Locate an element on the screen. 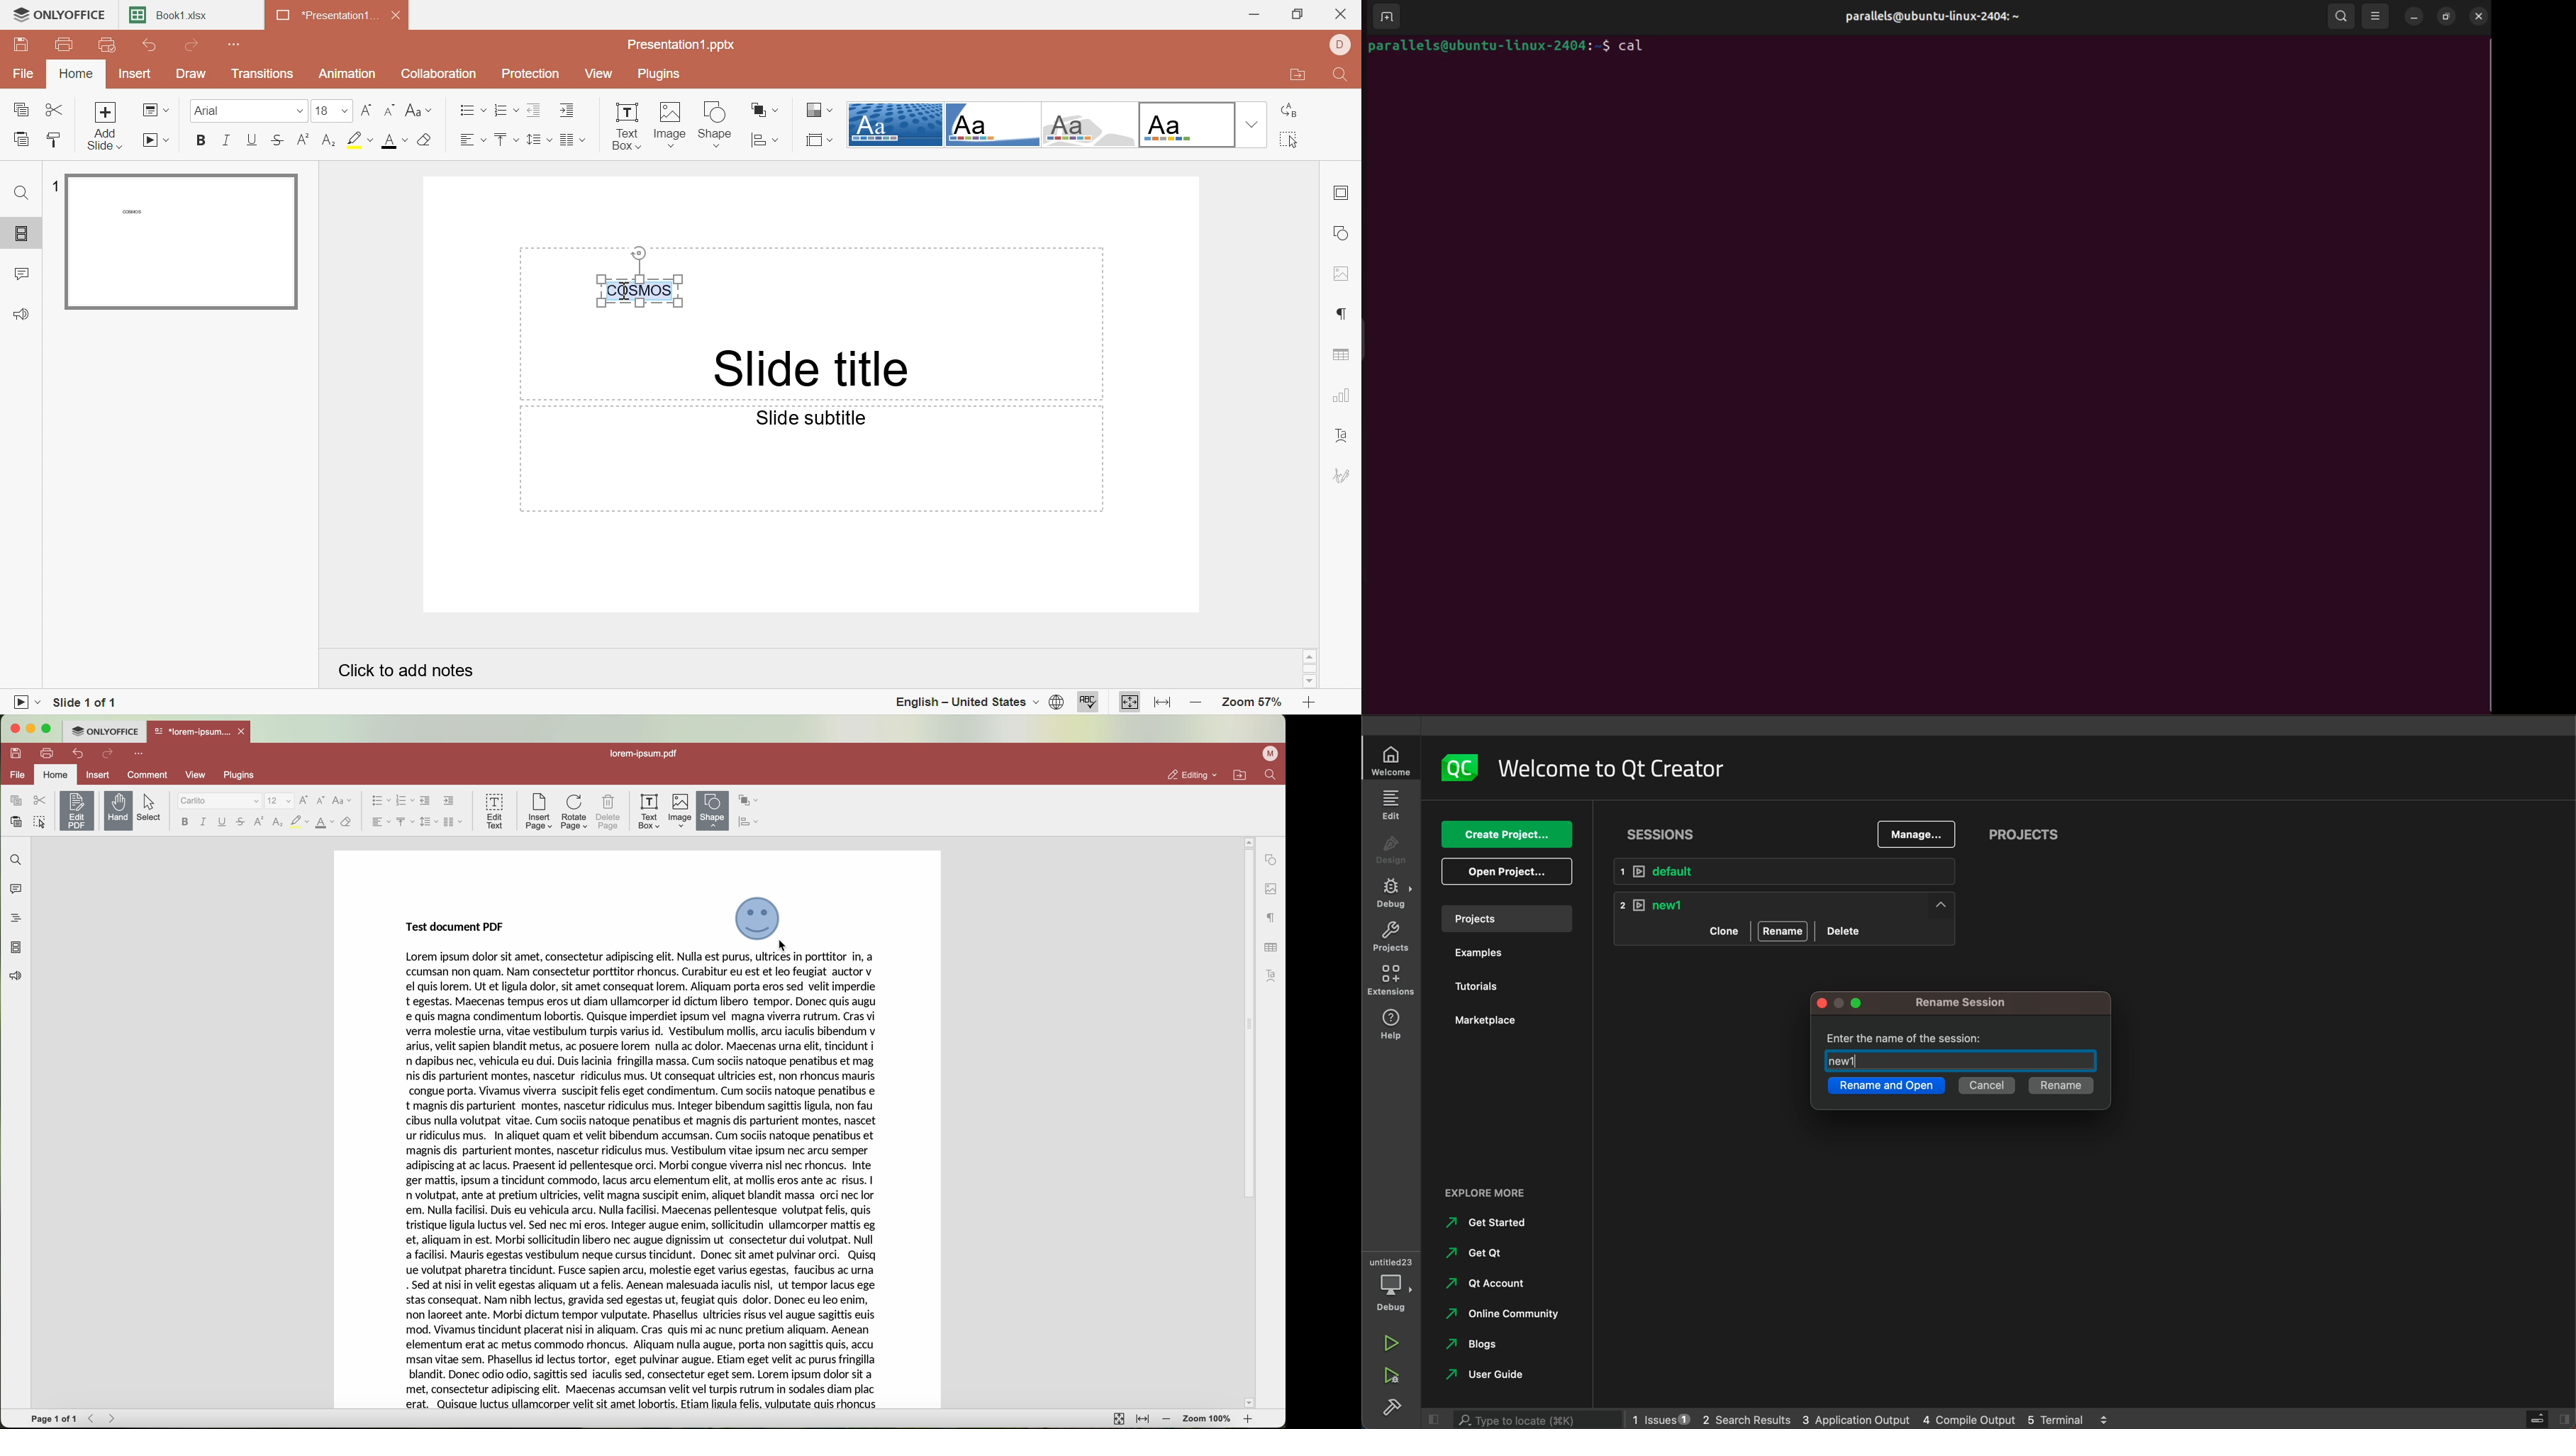 The height and width of the screenshot is (1456, 2576). cut is located at coordinates (39, 800).